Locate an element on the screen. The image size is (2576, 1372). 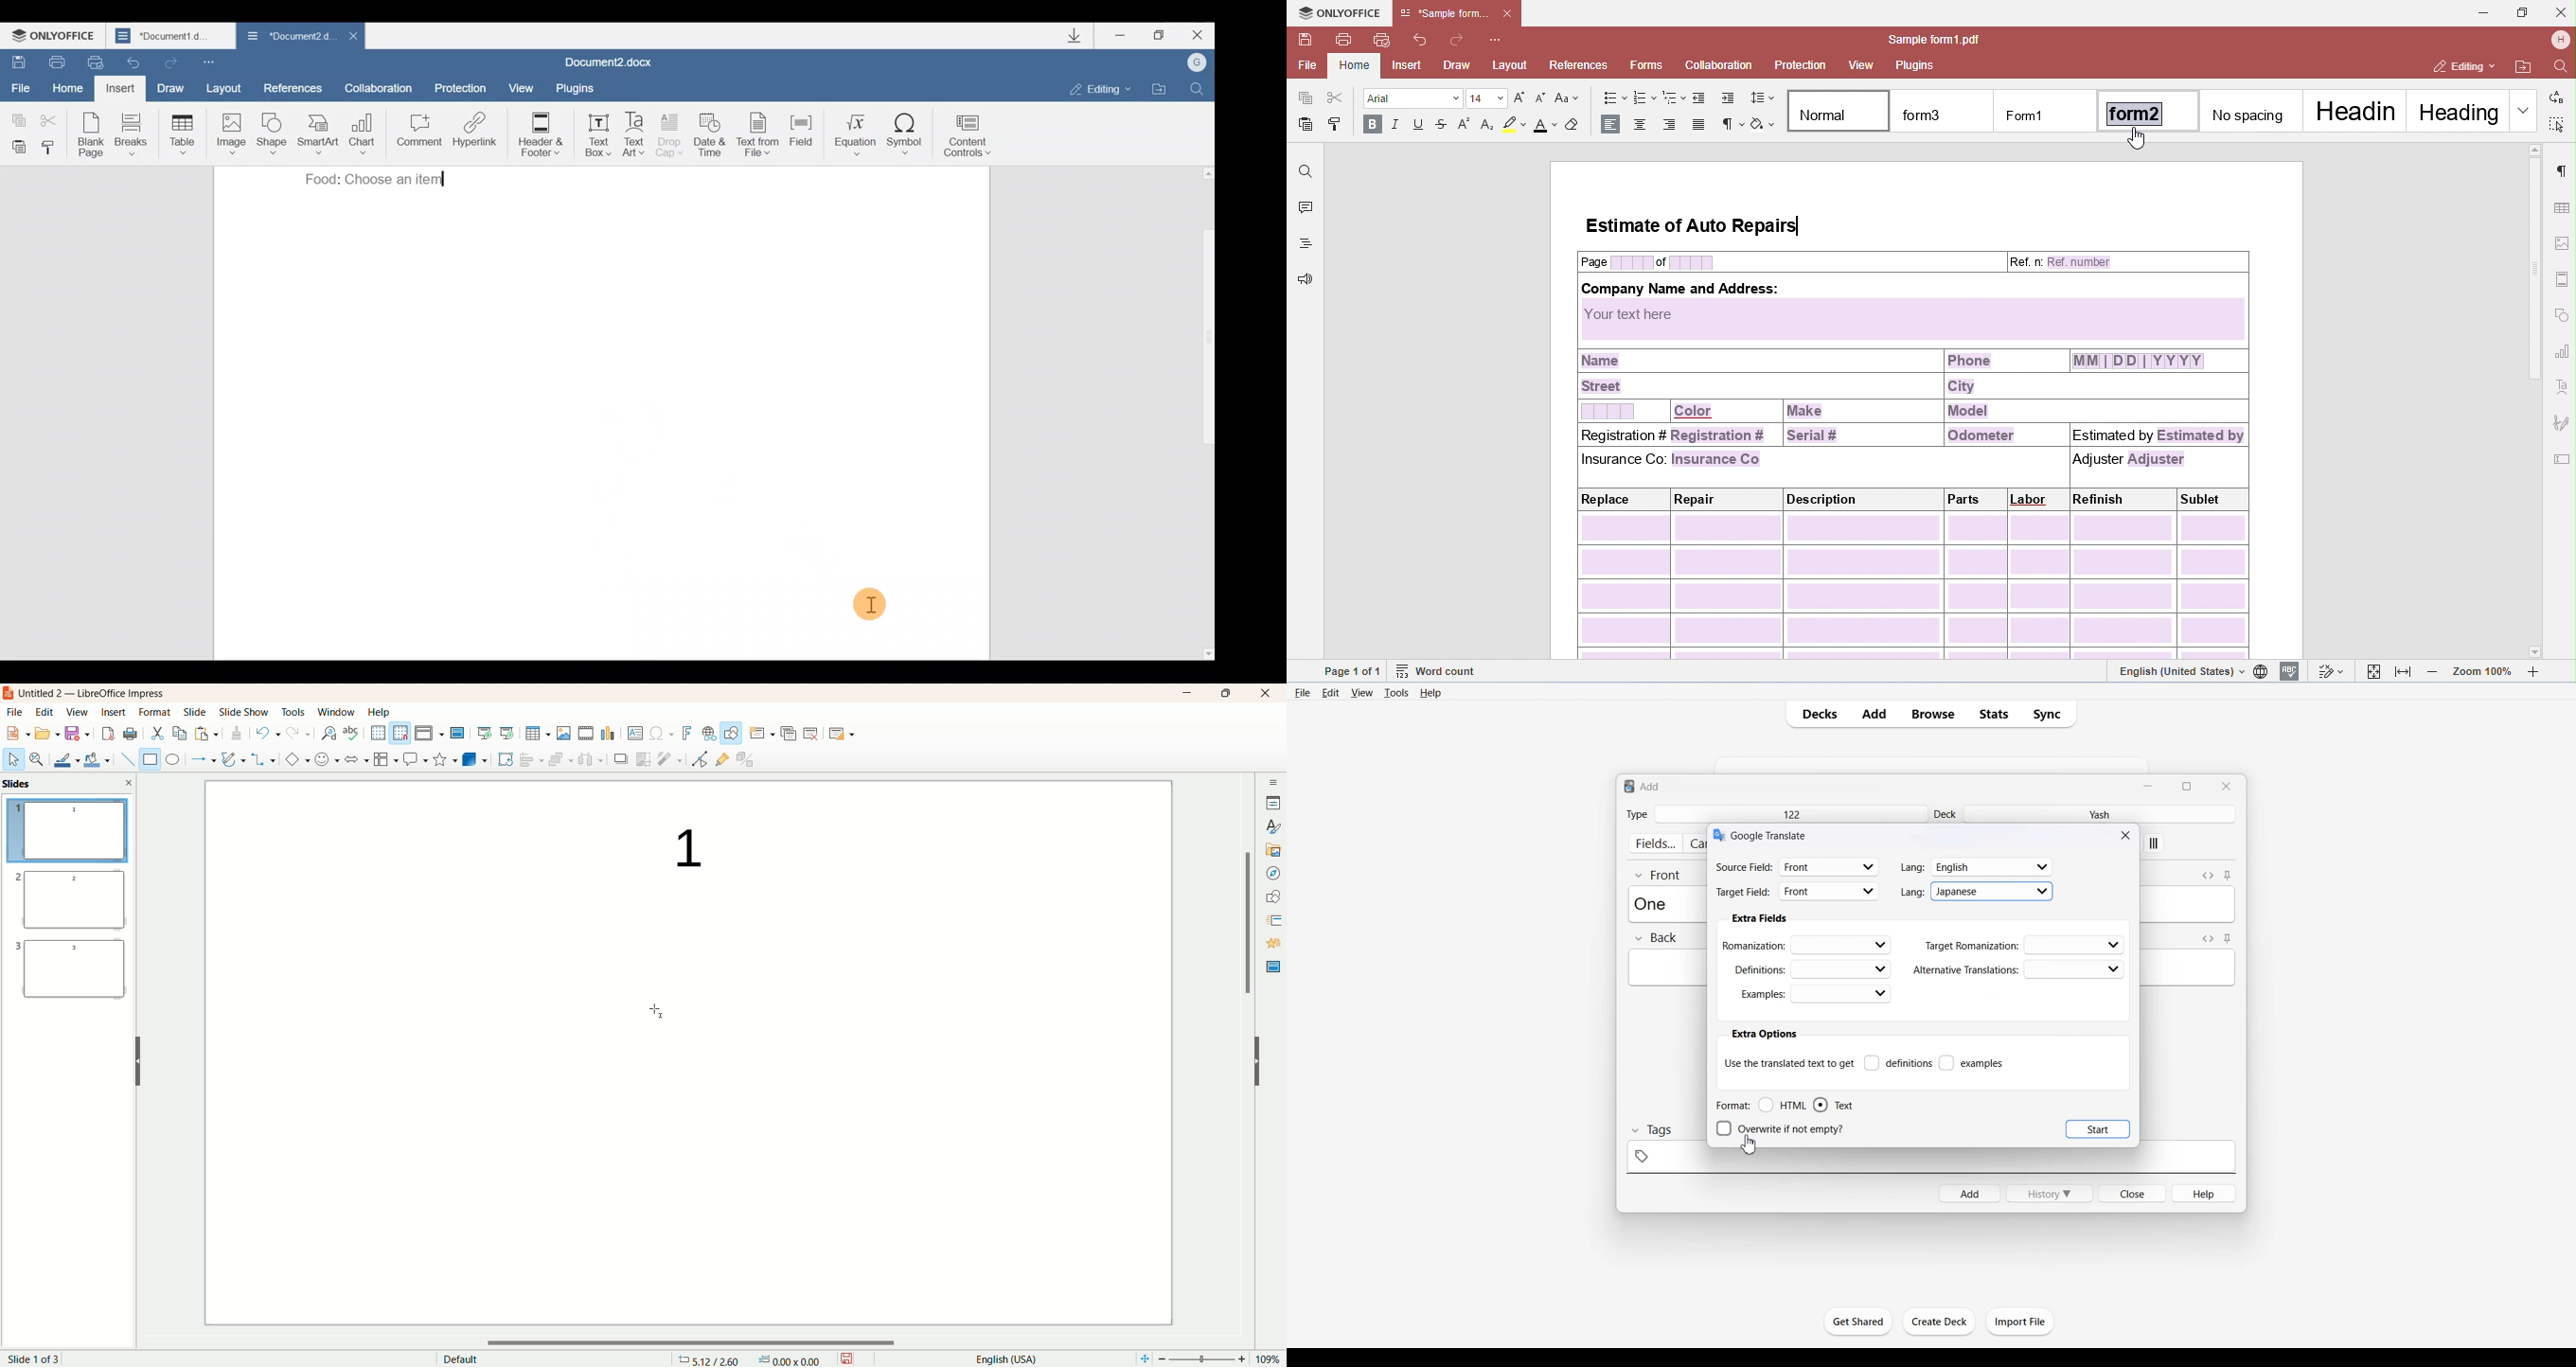
Target Romanization is located at coordinates (2025, 945).